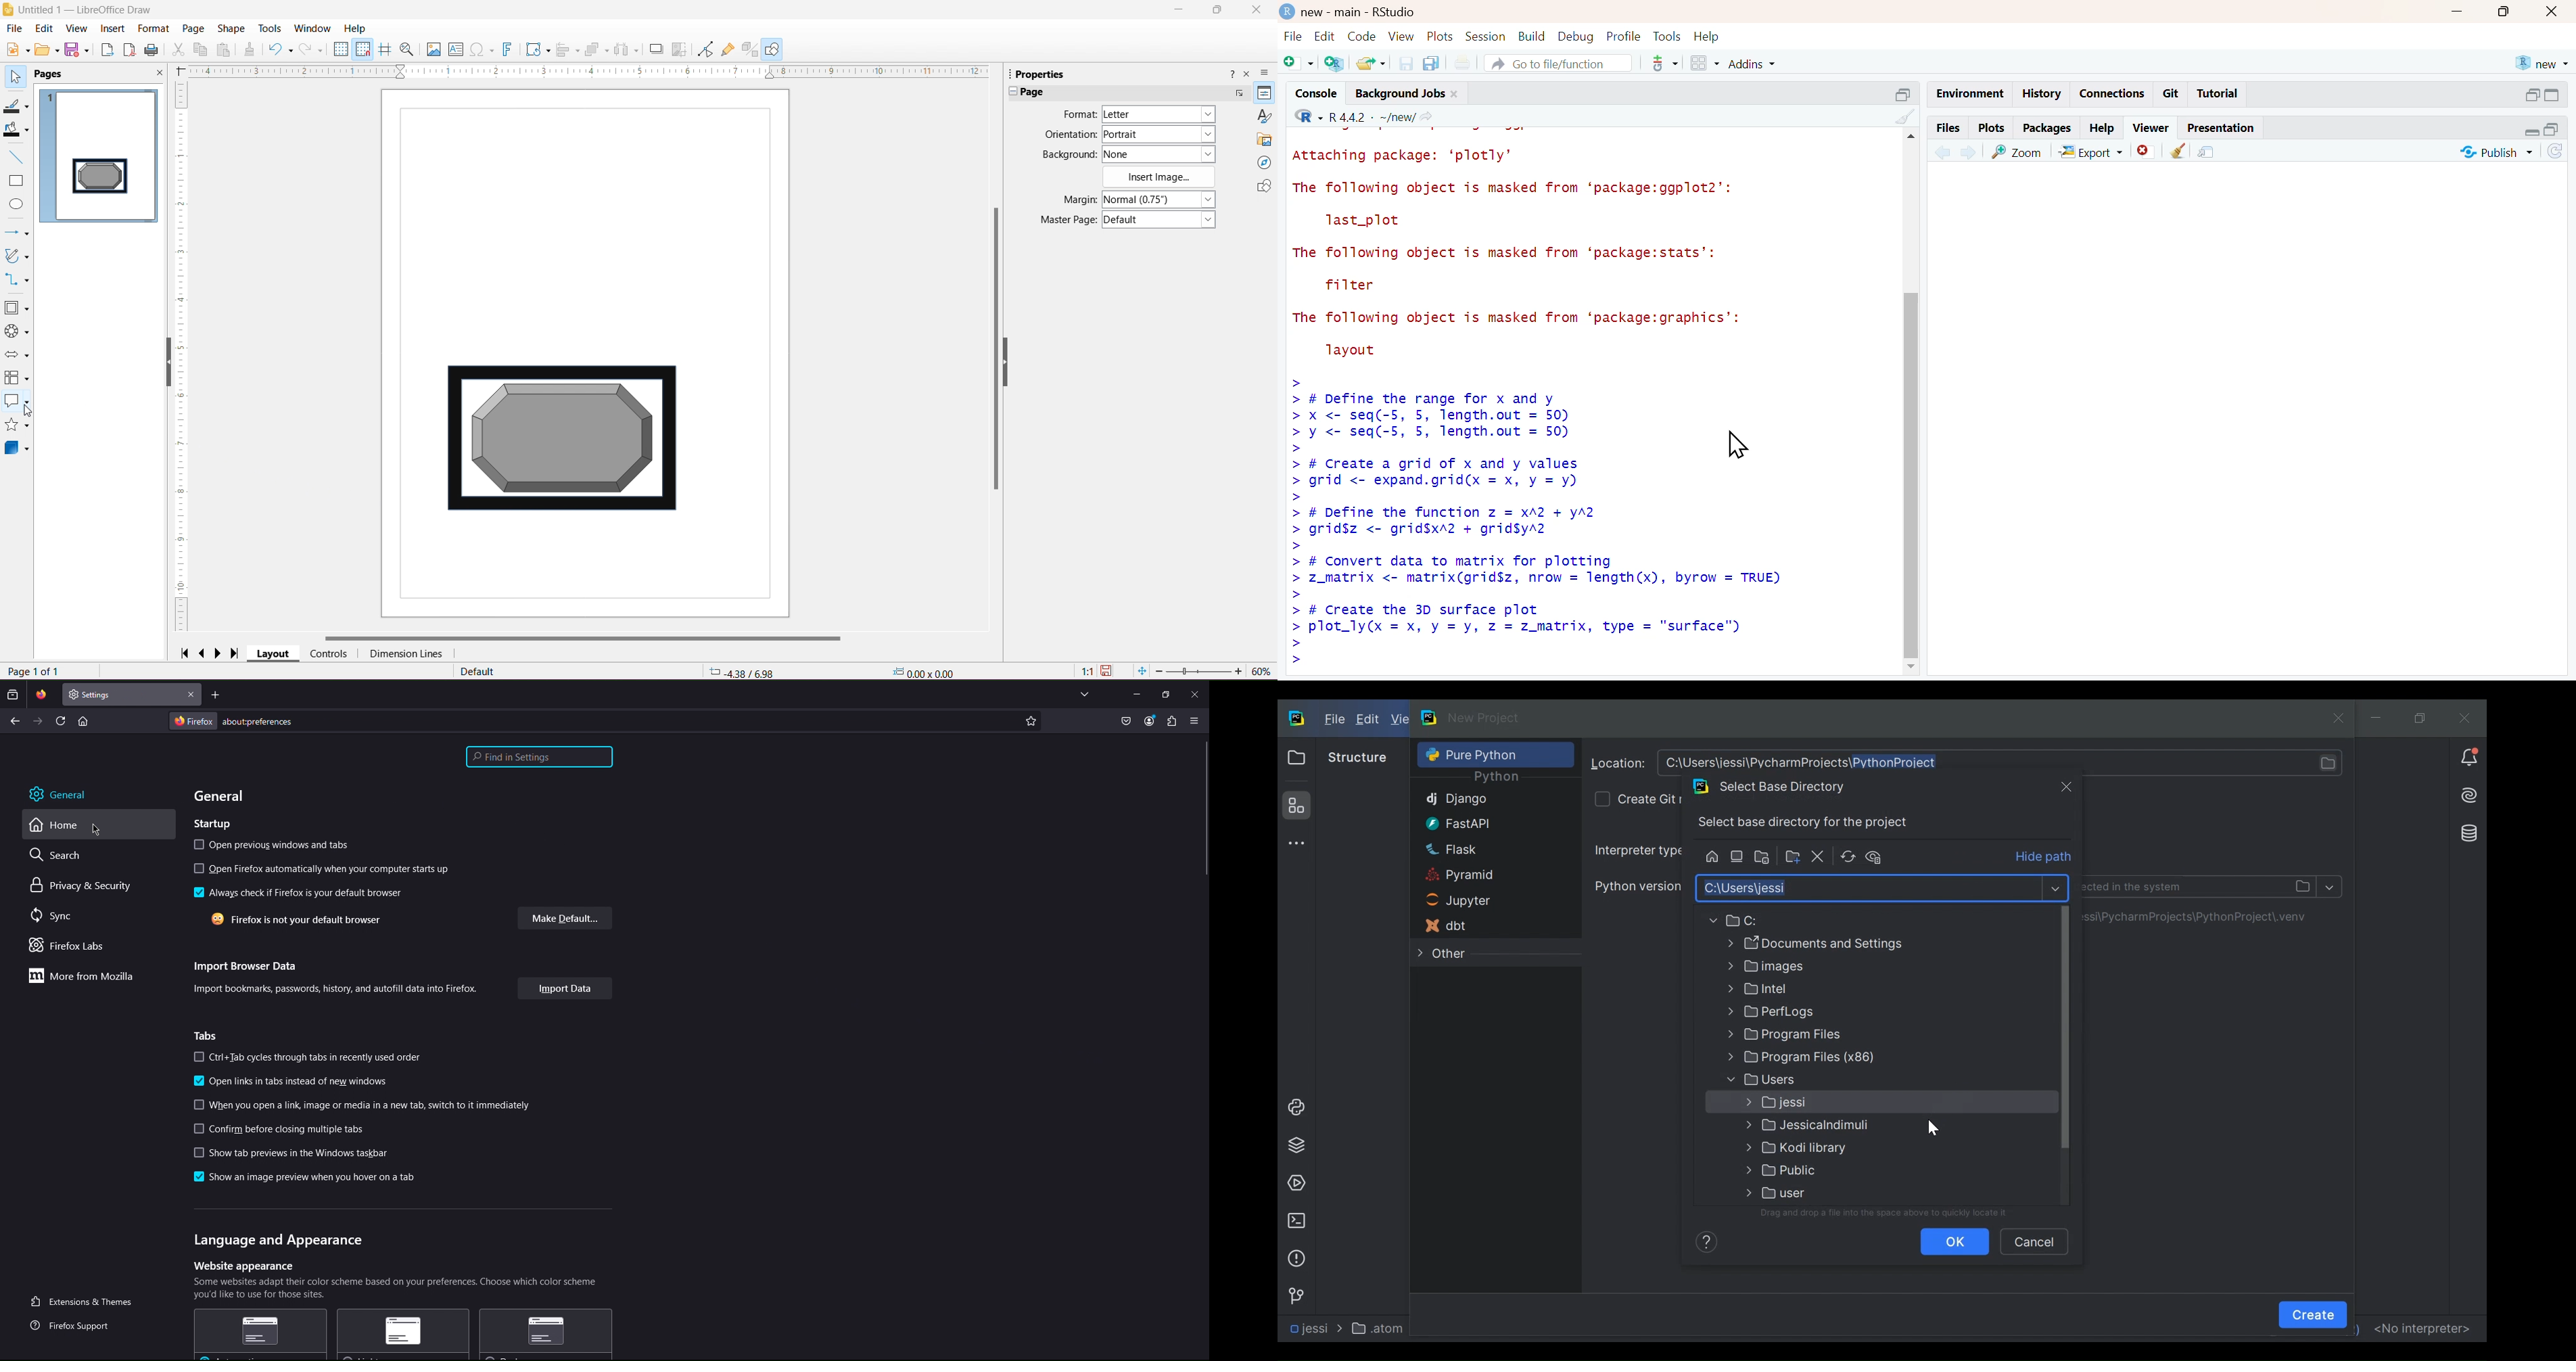  What do you see at coordinates (1298, 545) in the screenshot?
I see `prompt cursor` at bounding box center [1298, 545].